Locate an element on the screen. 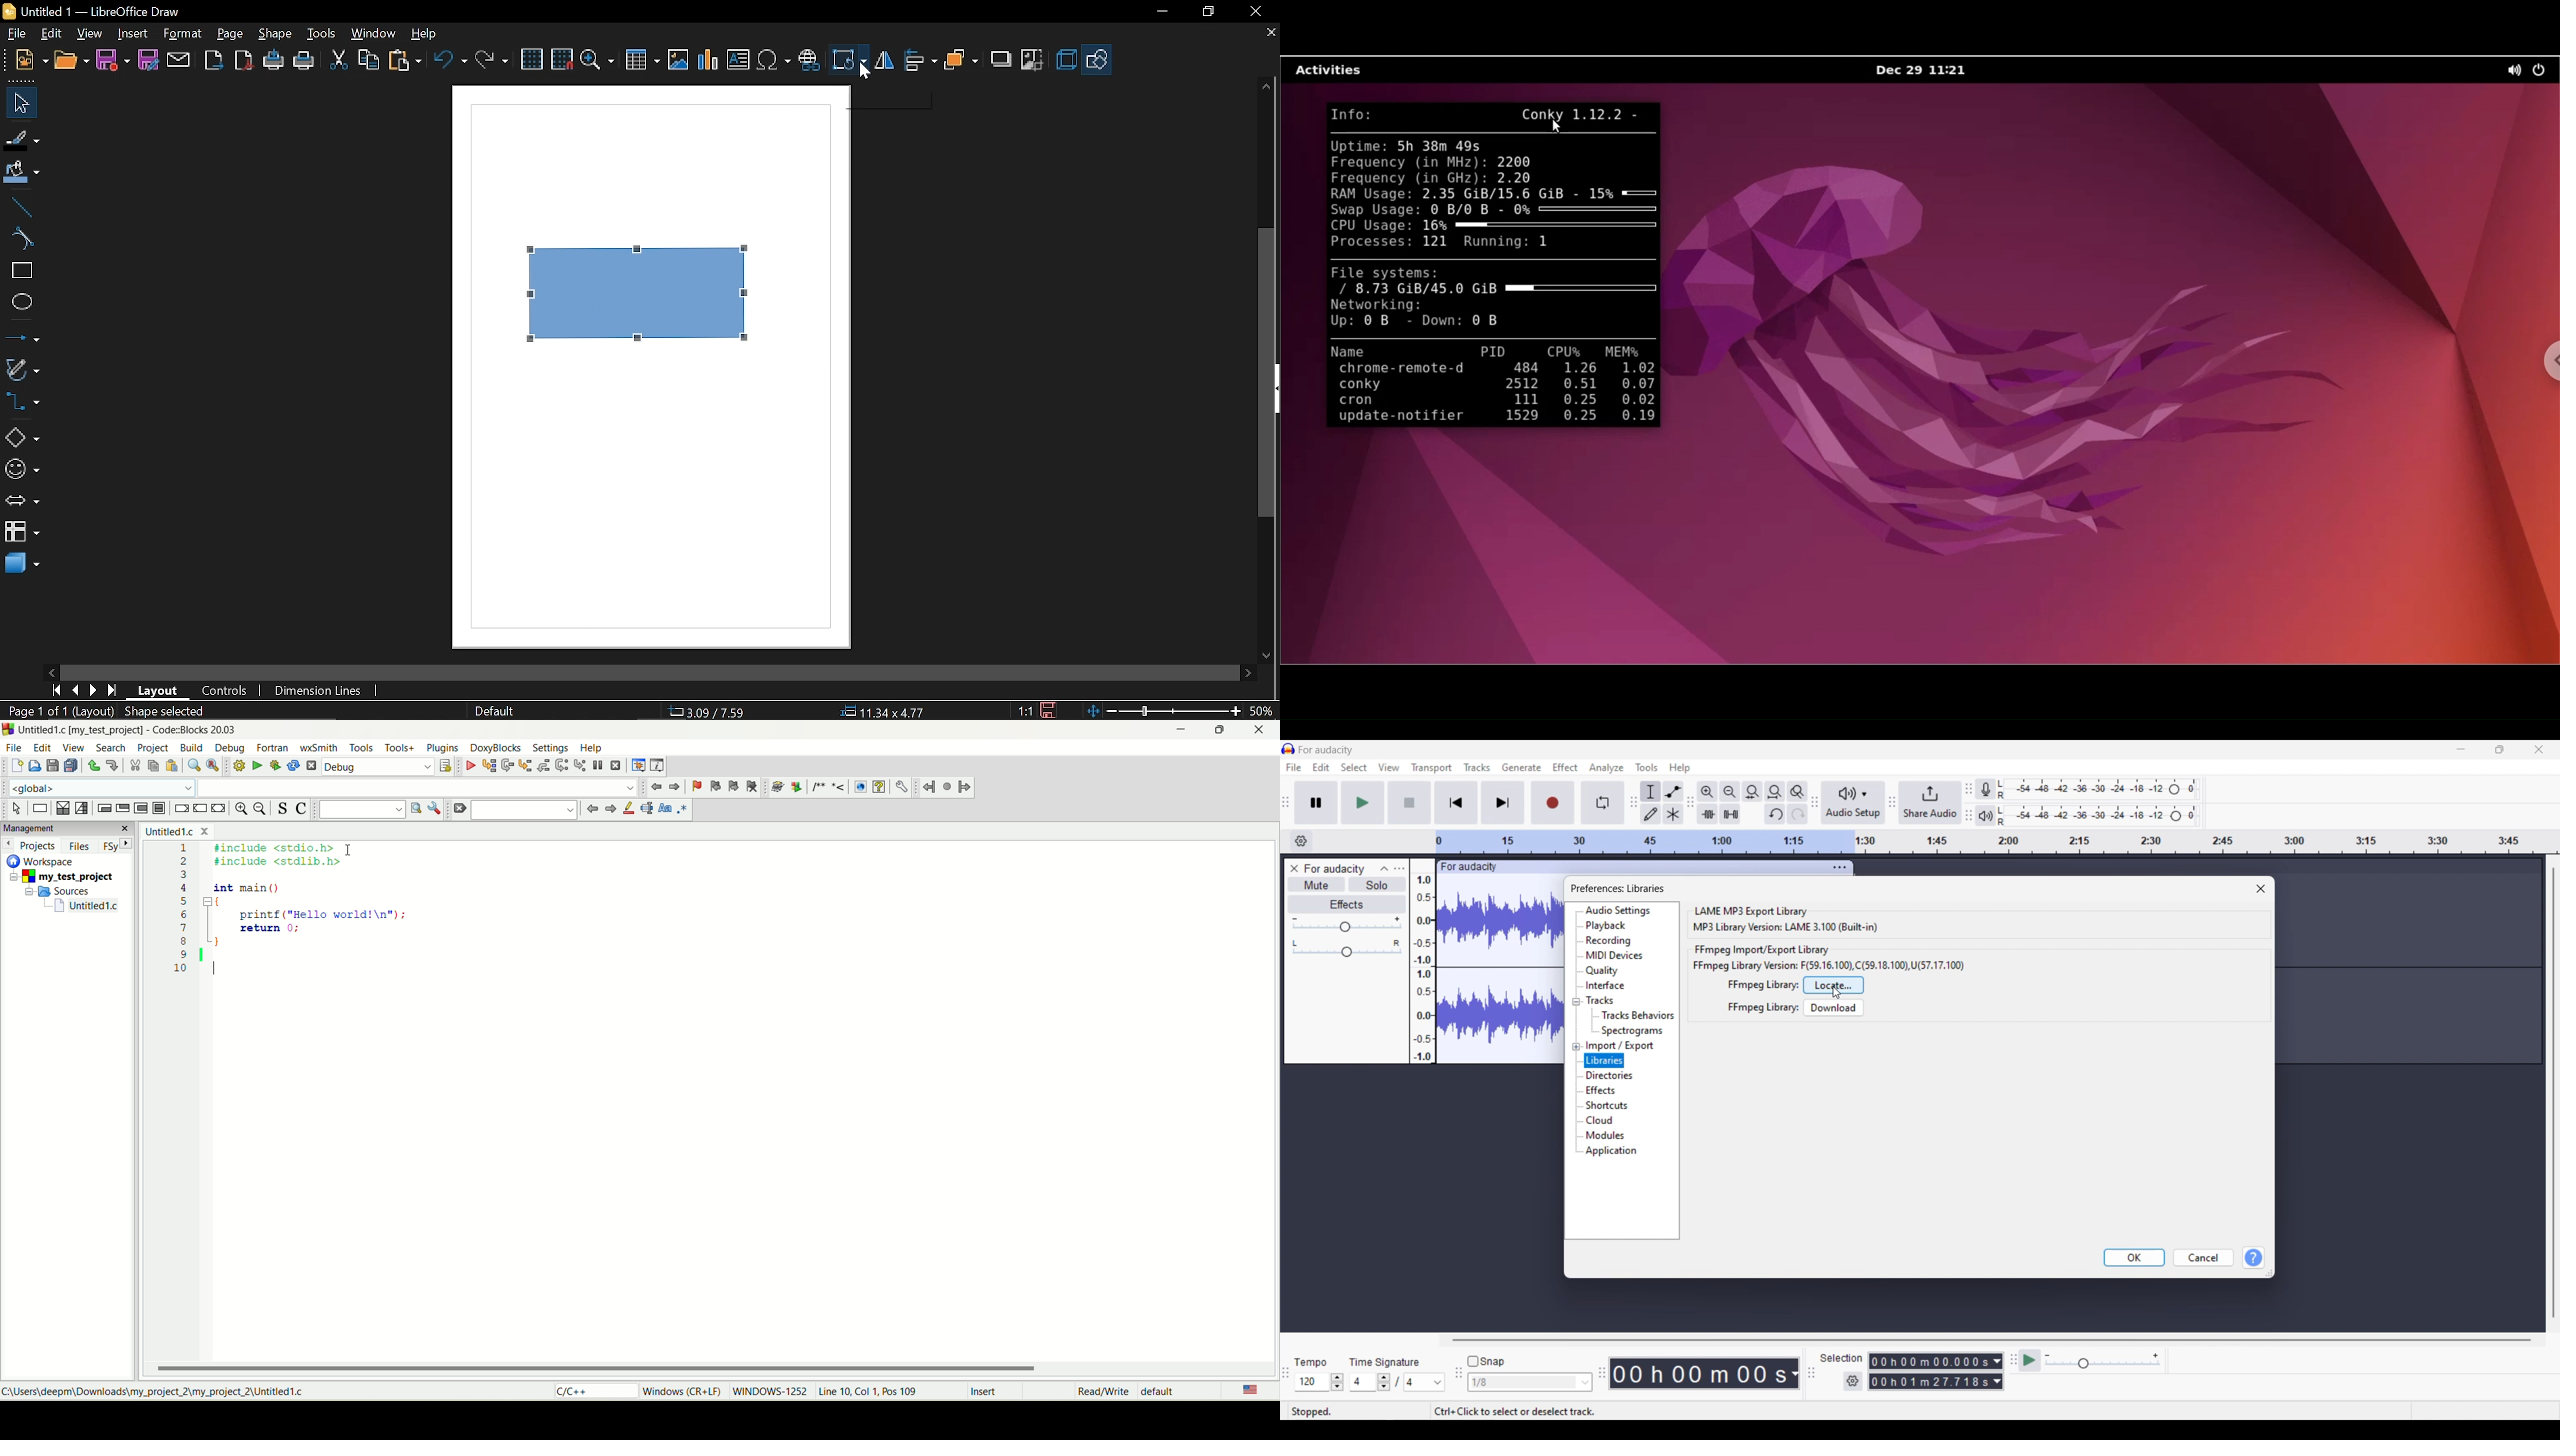 The image size is (2576, 1456). clear bookmark is located at coordinates (753, 787).